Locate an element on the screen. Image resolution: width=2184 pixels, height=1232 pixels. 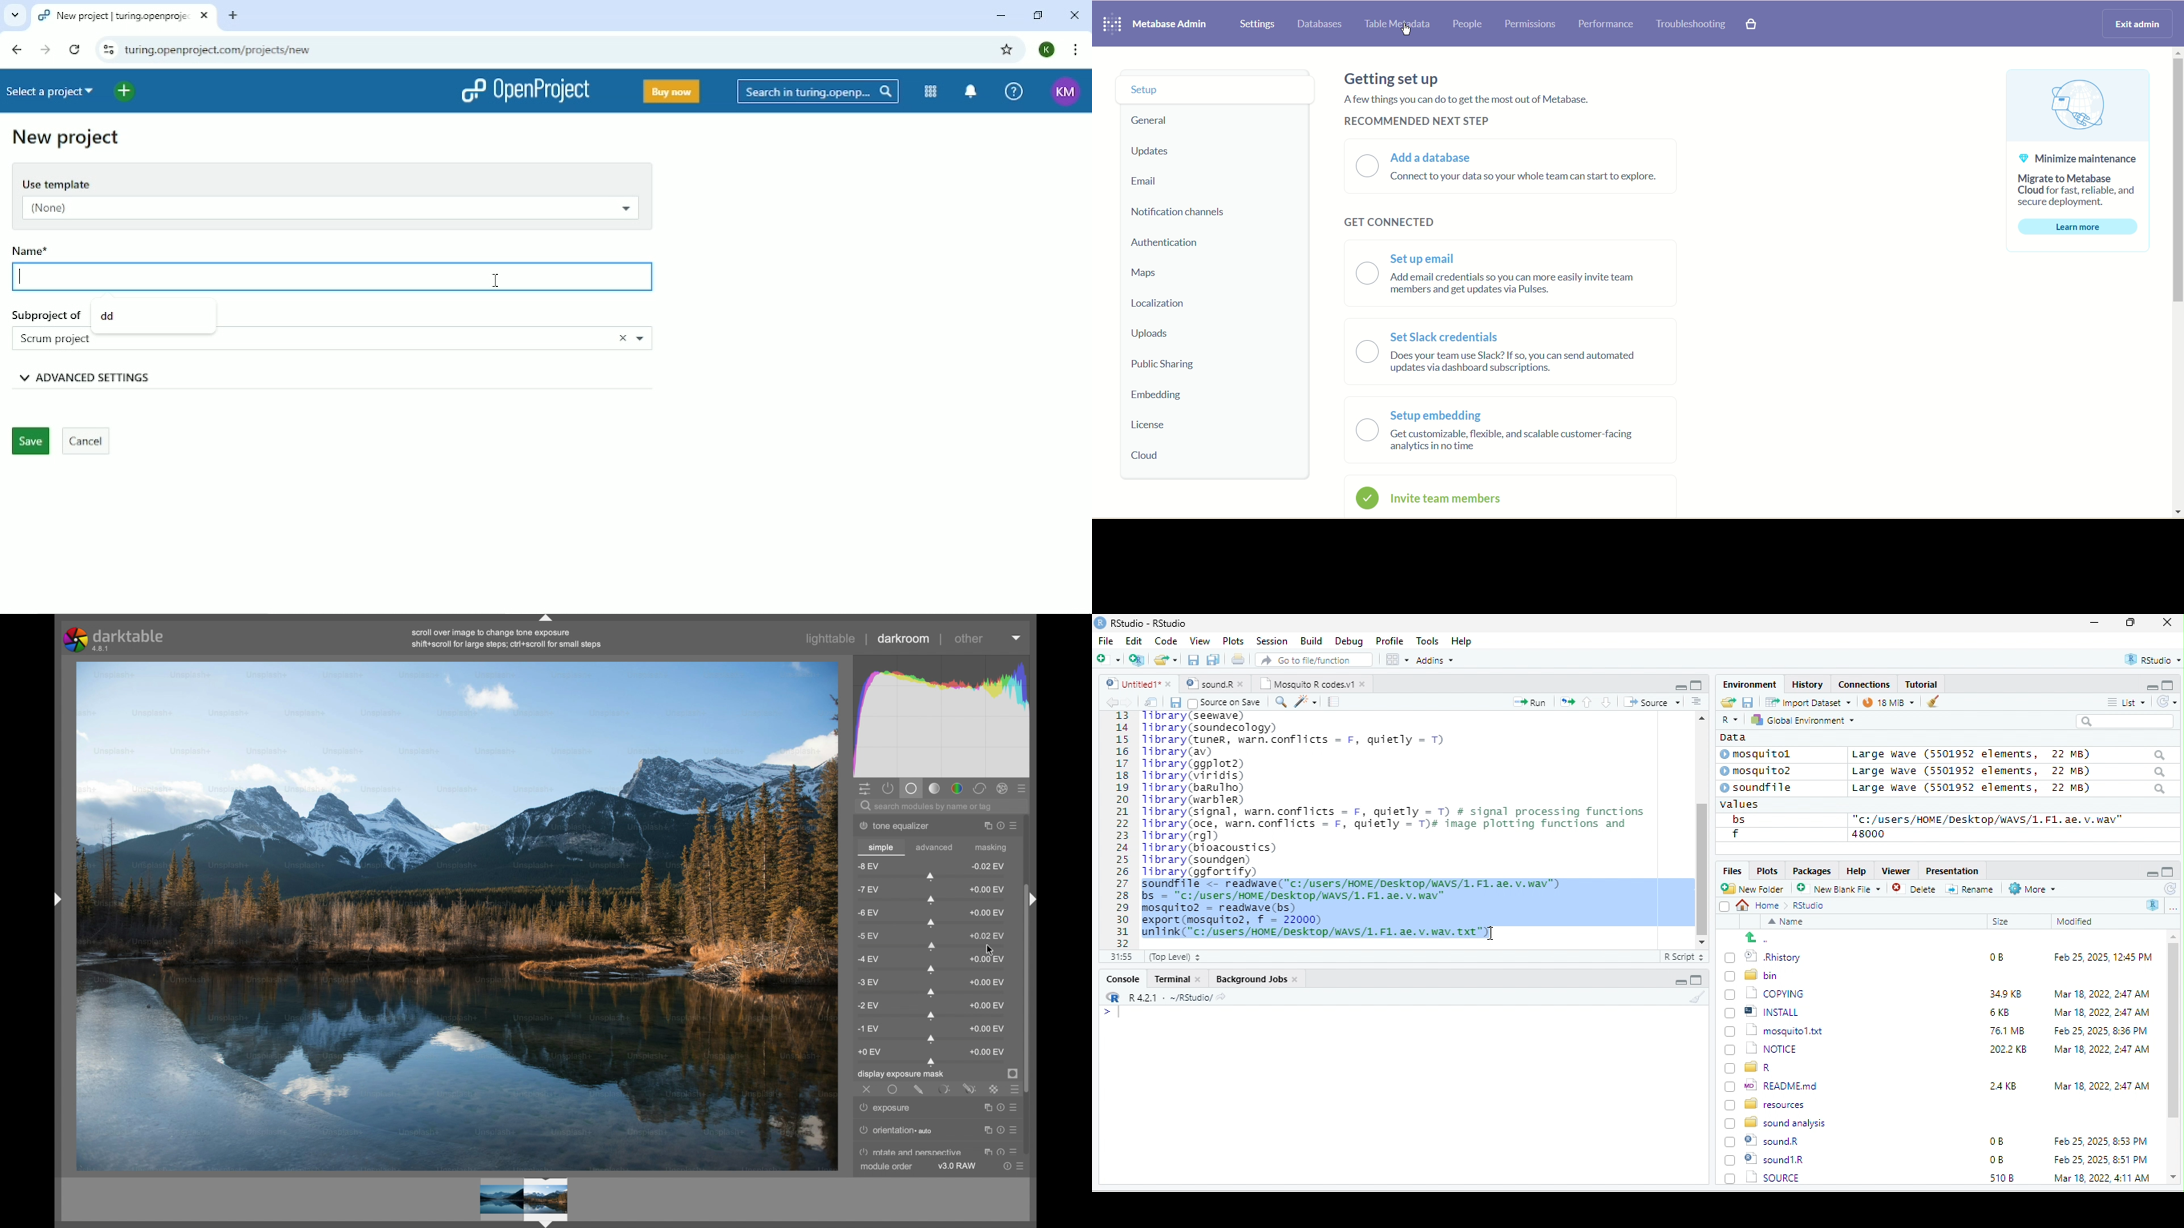
Files is located at coordinates (1729, 871).